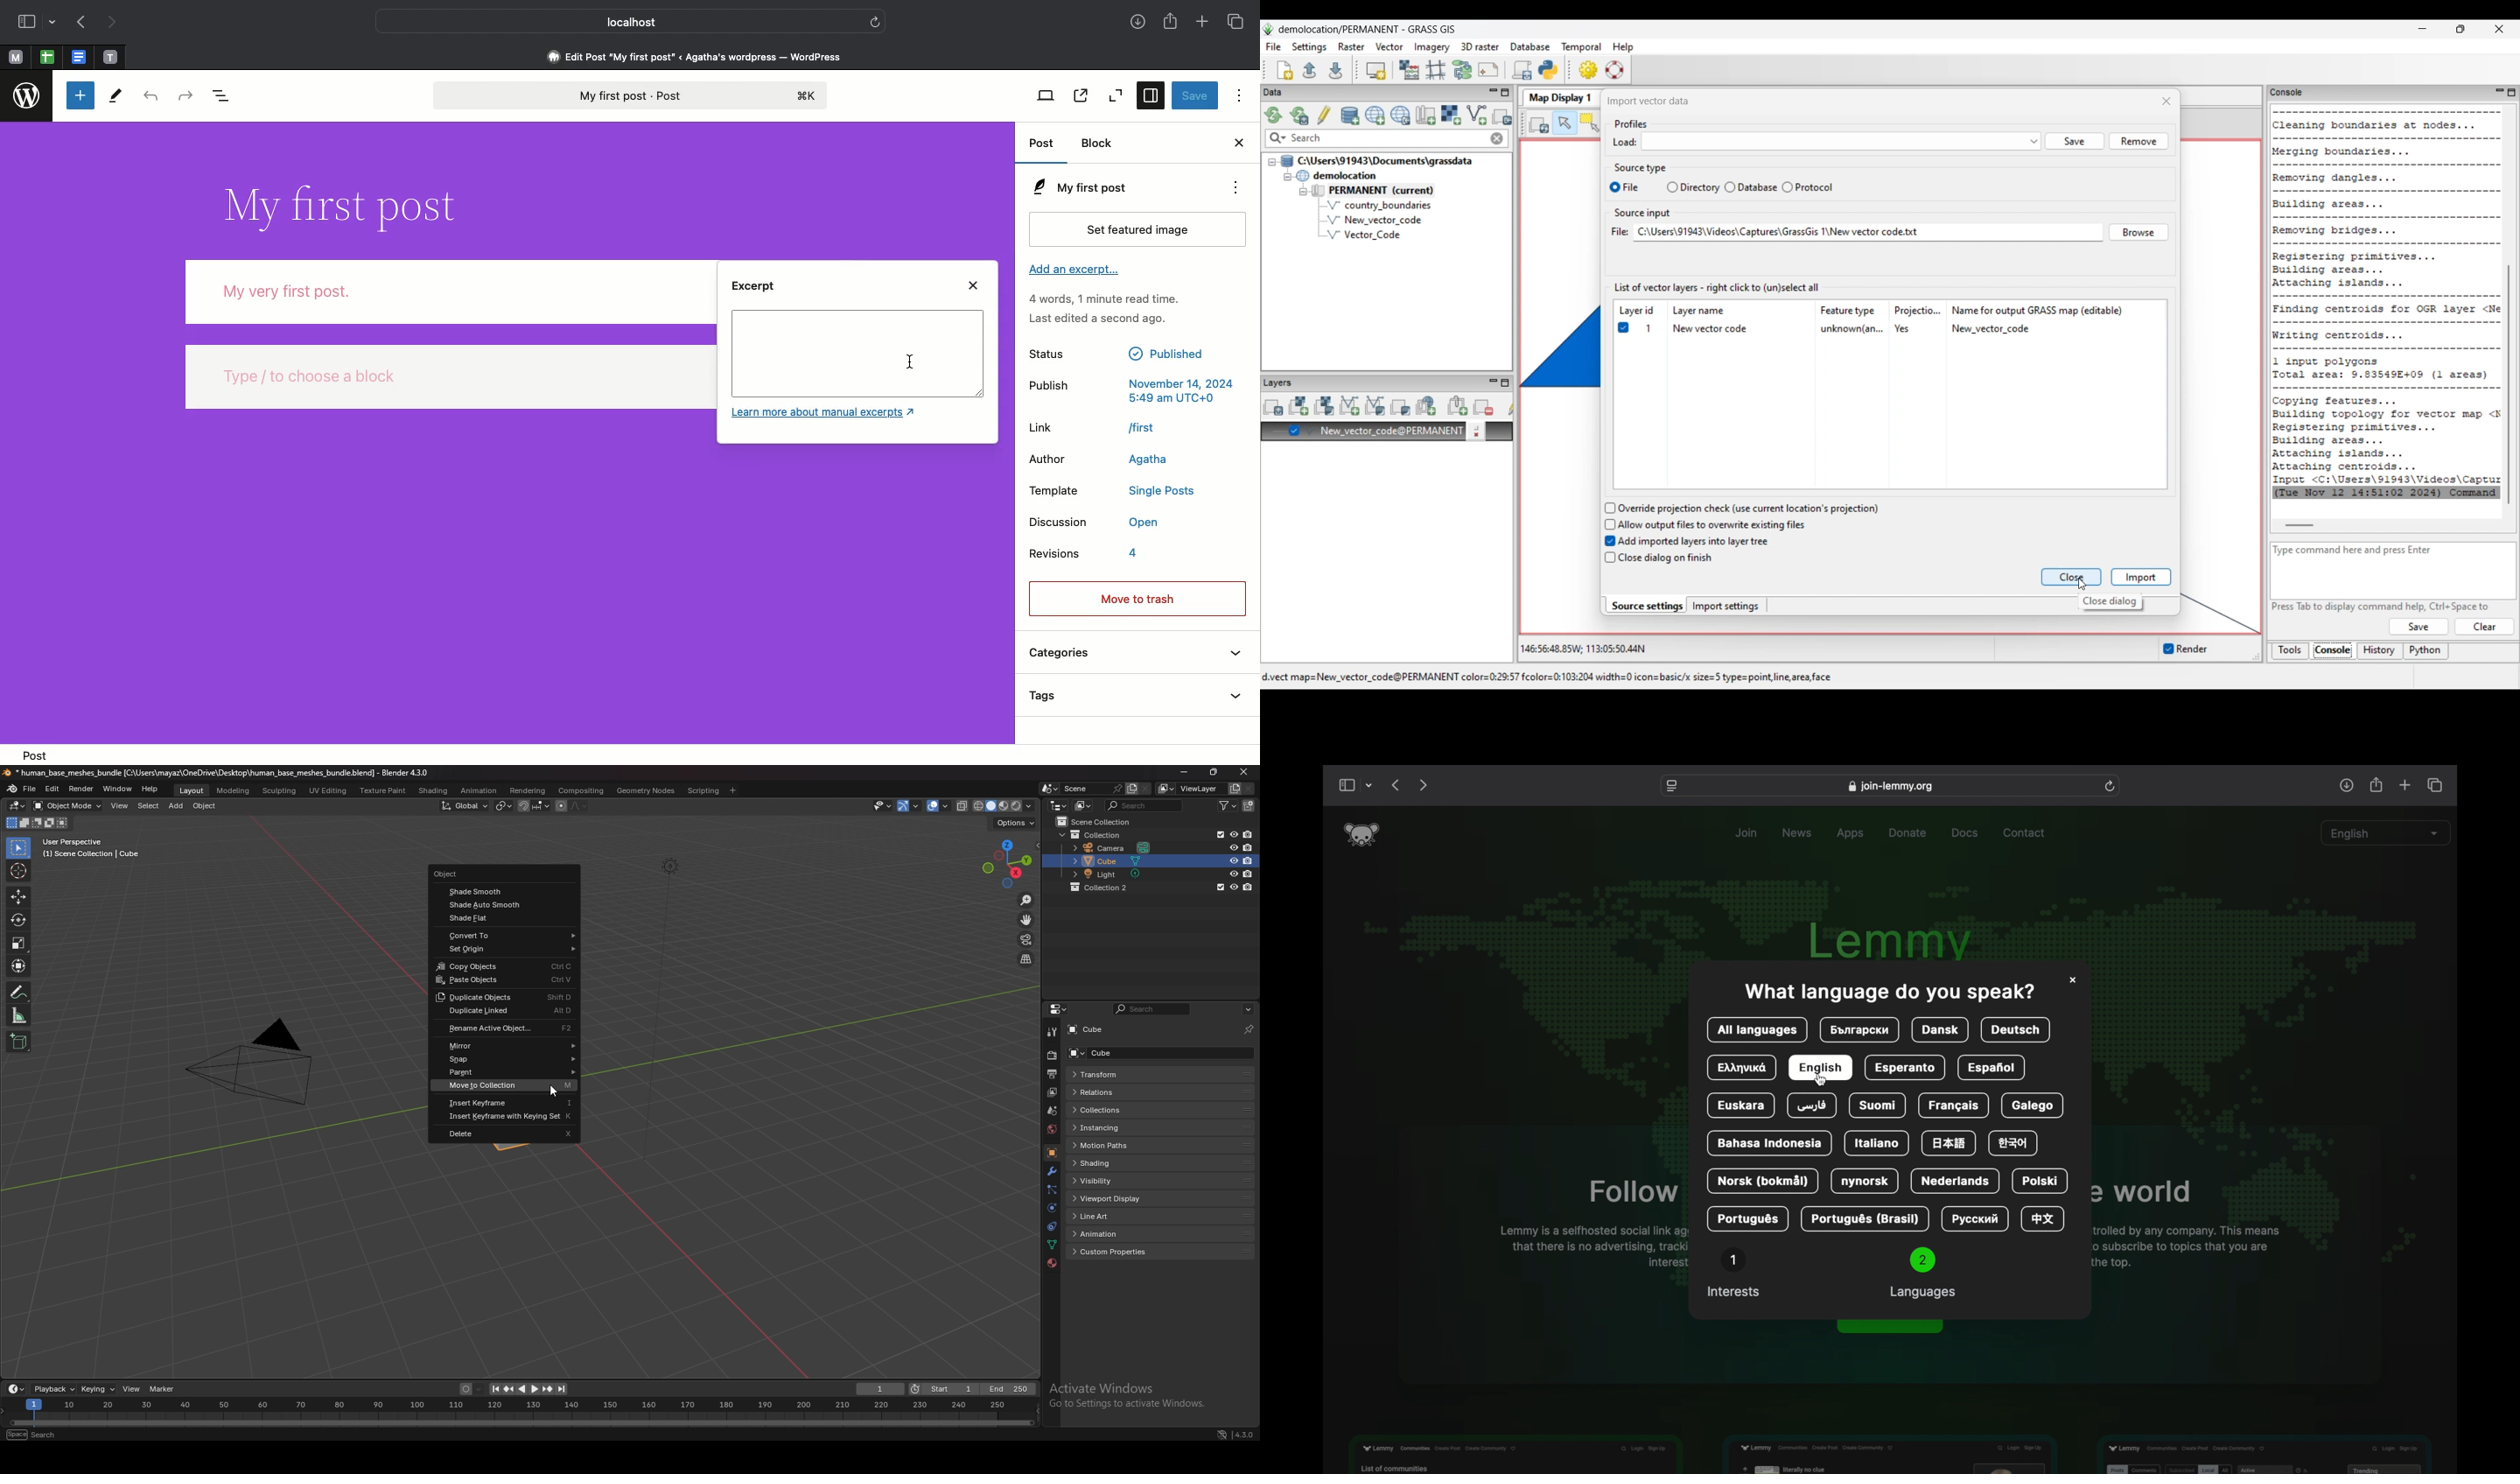  I want to click on shade auto smooth, so click(506, 905).